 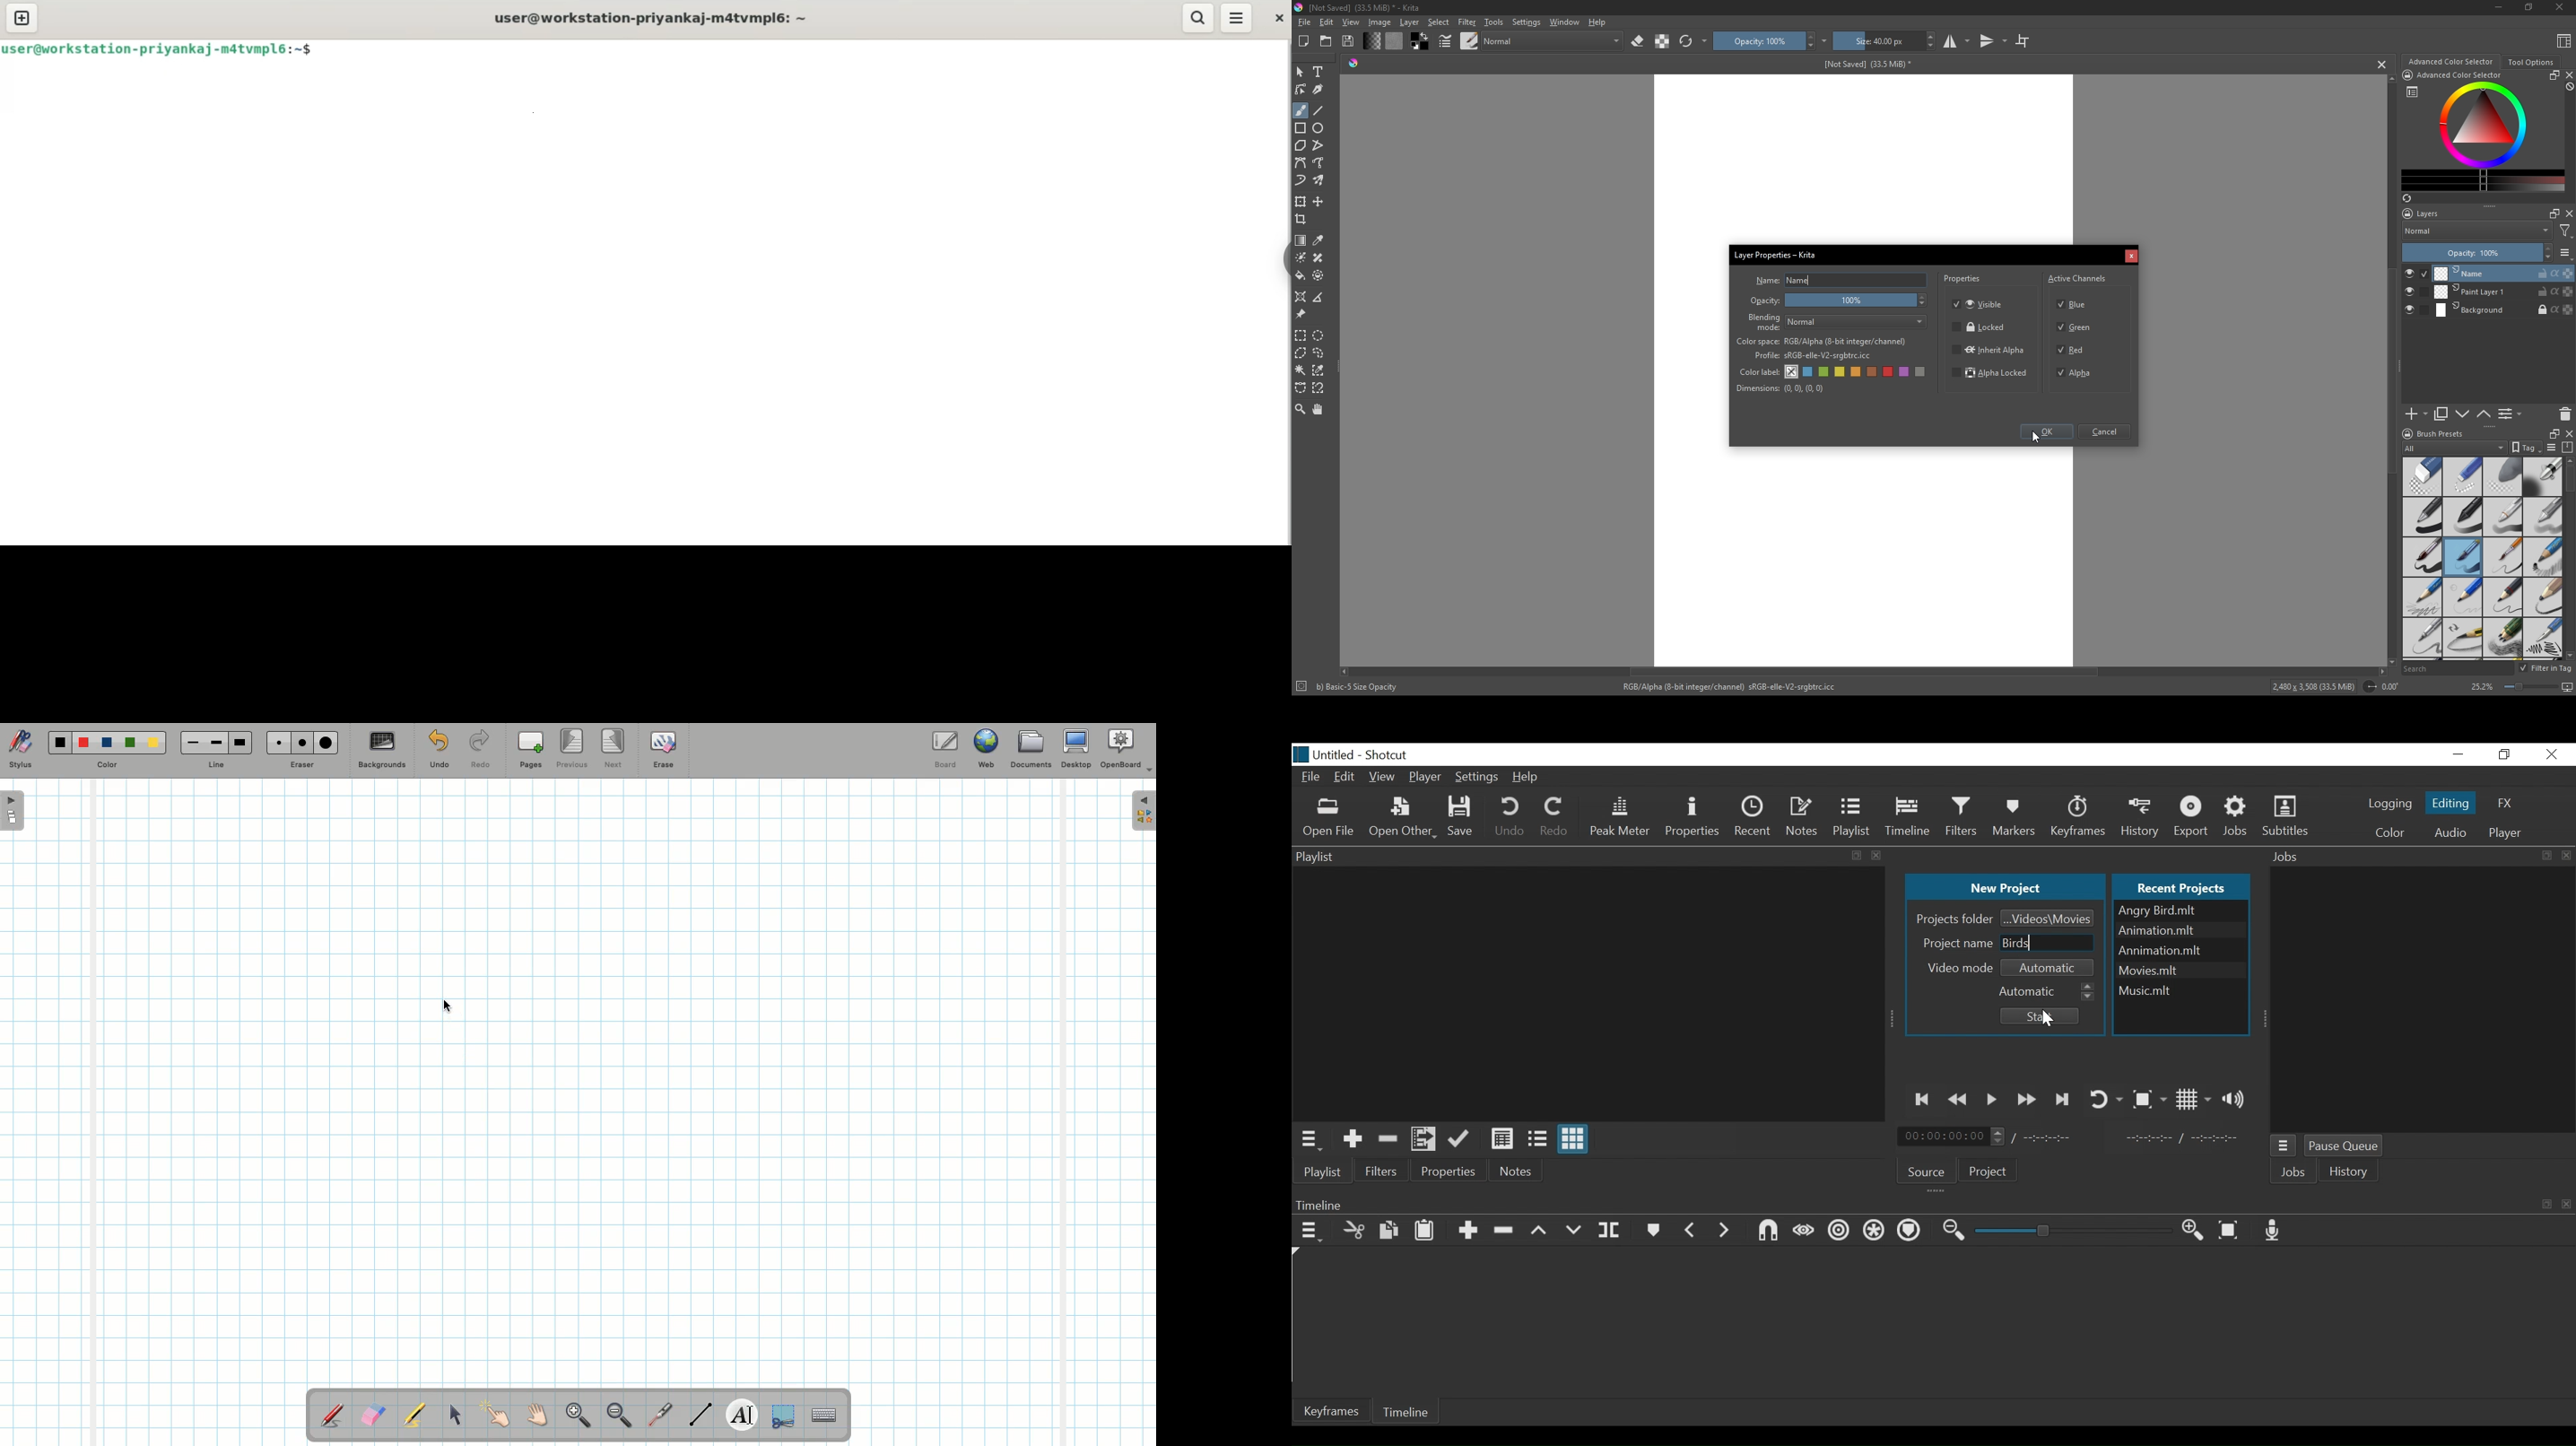 What do you see at coordinates (1426, 1140) in the screenshot?
I see `Add files to the playlist` at bounding box center [1426, 1140].